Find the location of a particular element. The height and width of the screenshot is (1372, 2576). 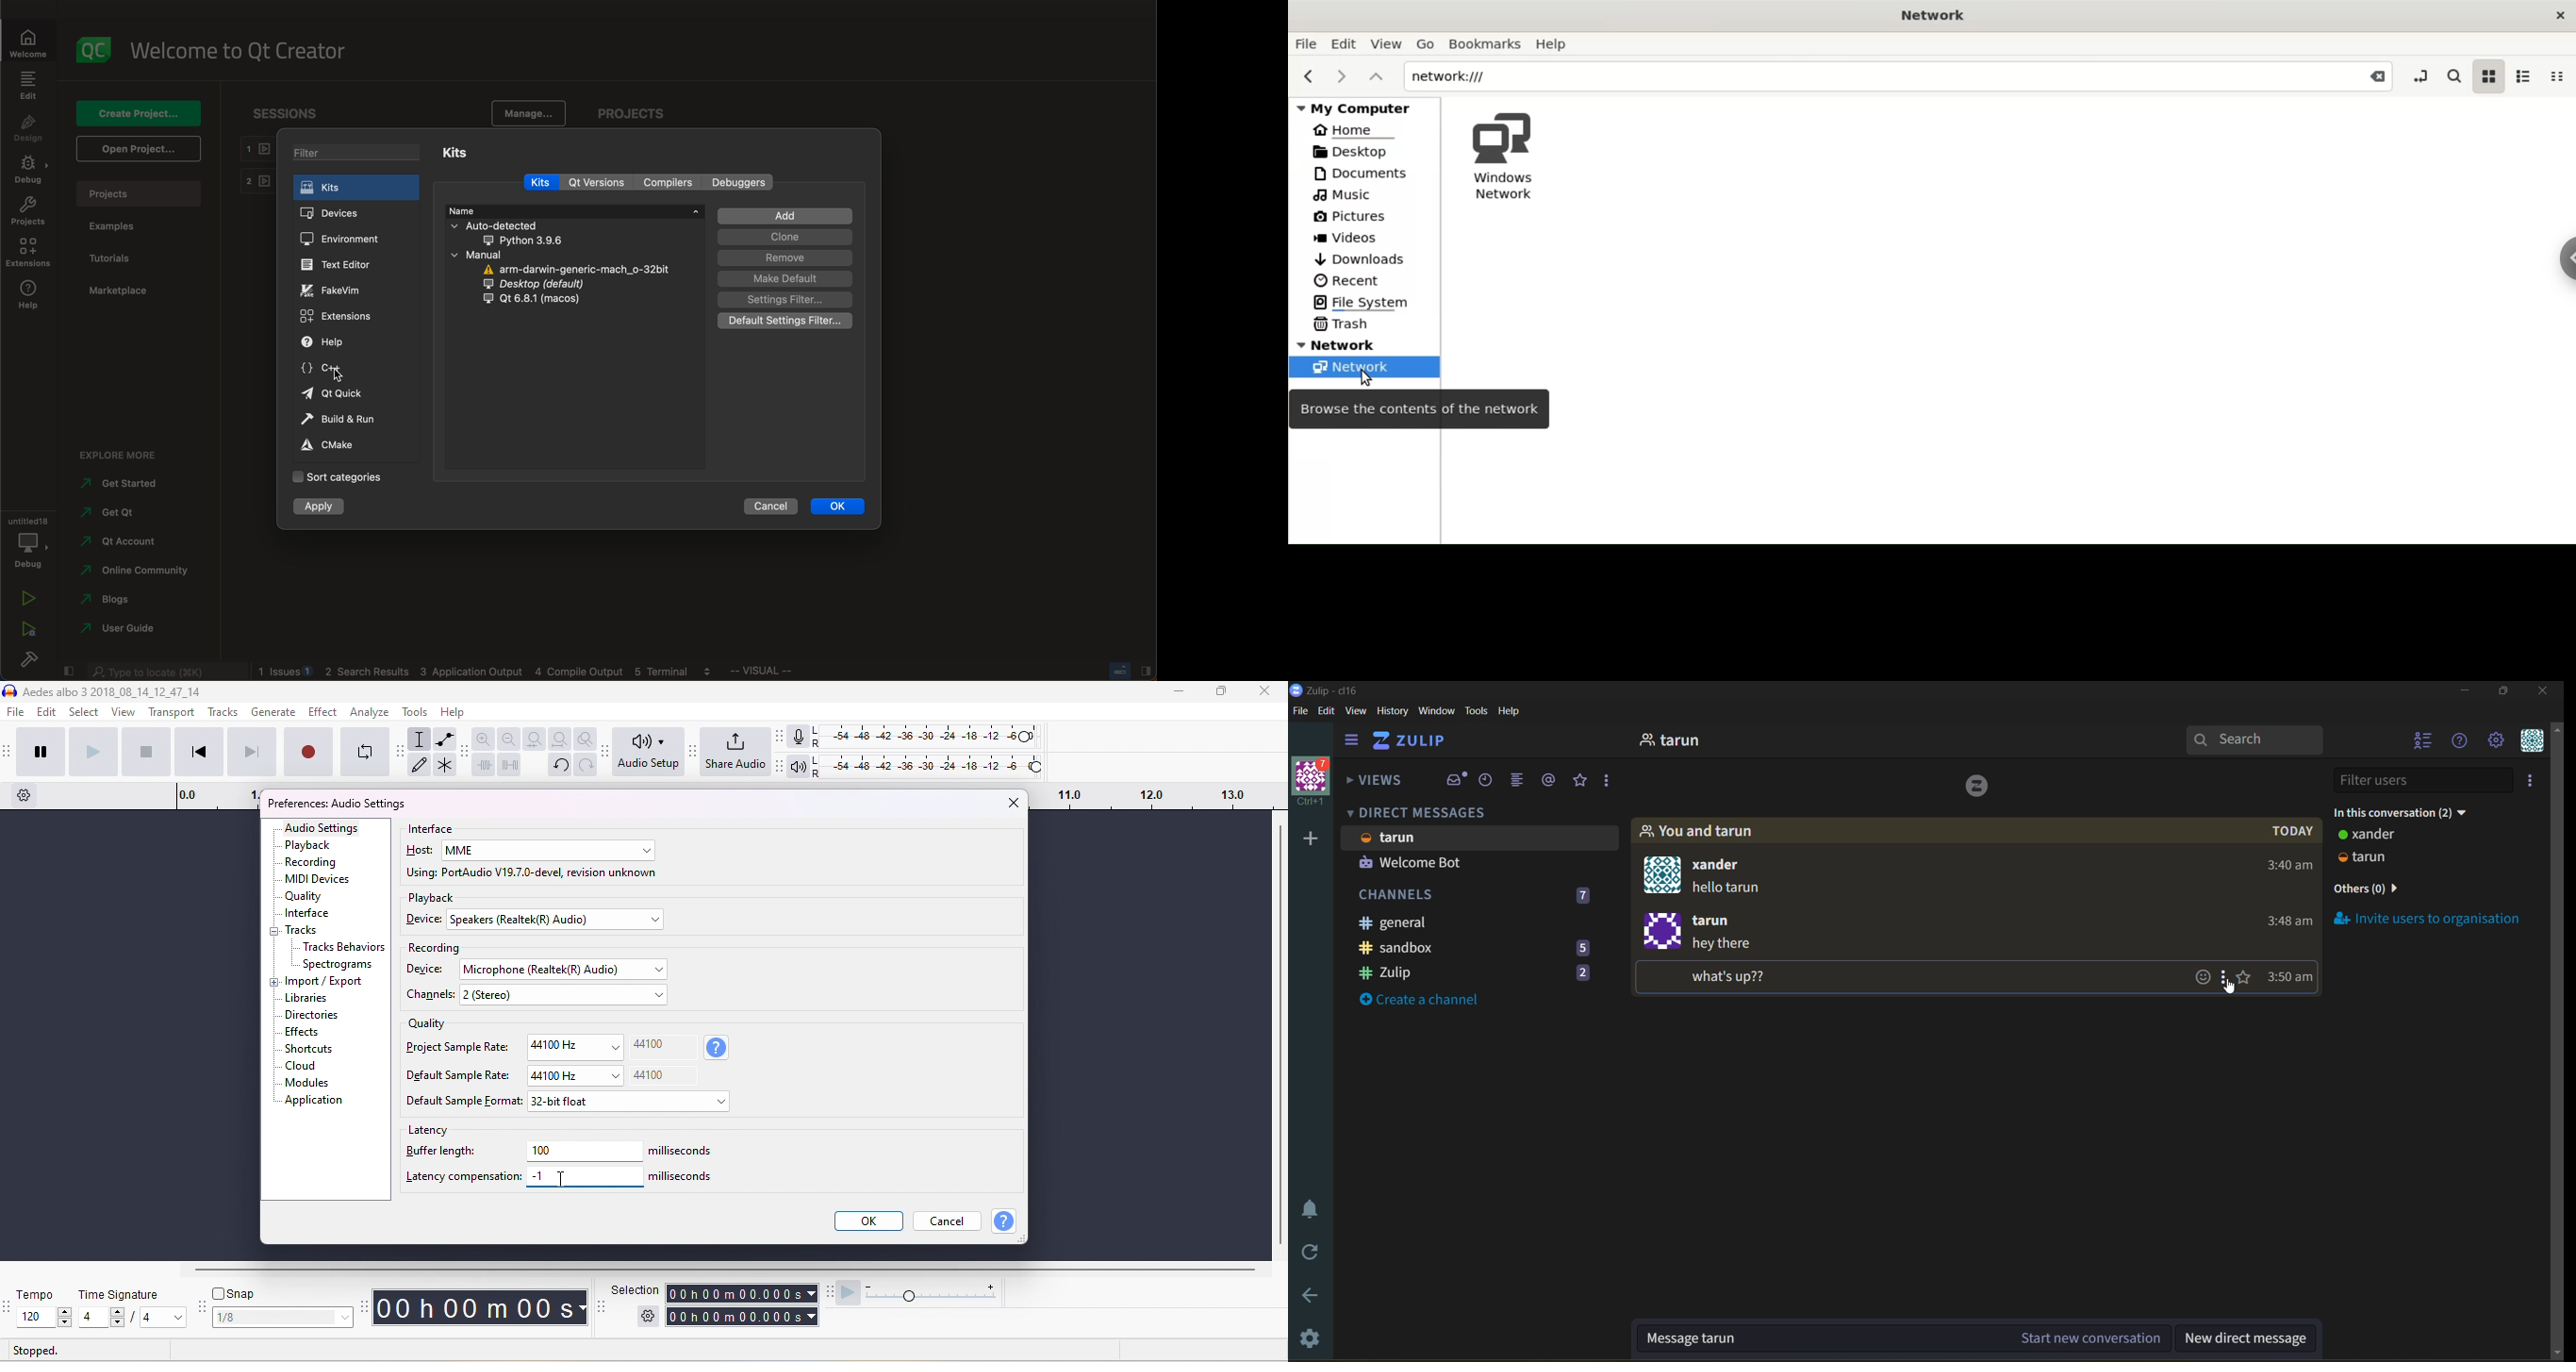

recording is located at coordinates (433, 949).